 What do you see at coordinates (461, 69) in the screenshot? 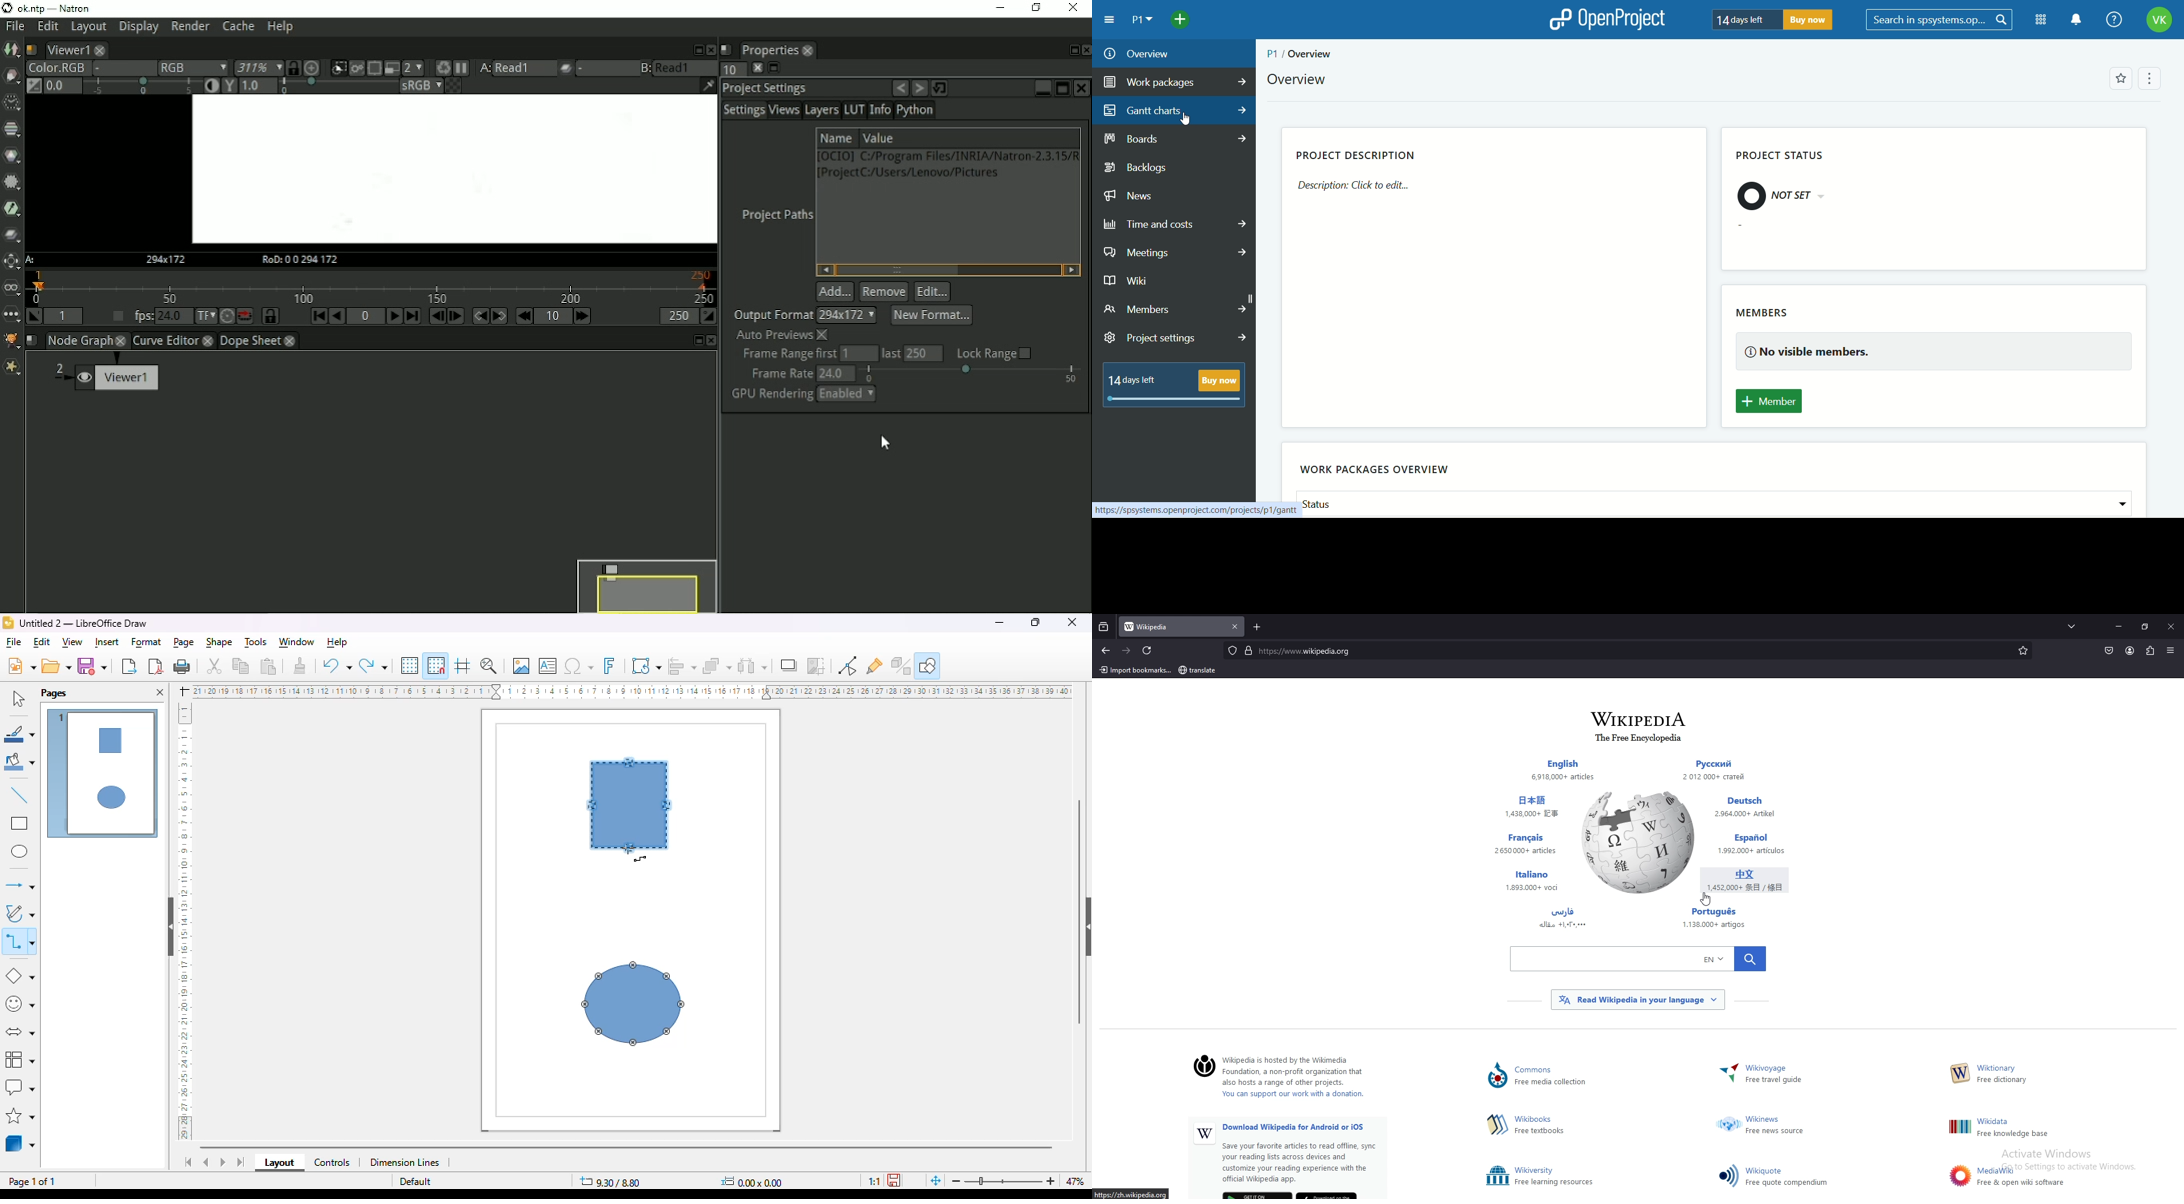
I see `Pause updates` at bounding box center [461, 69].